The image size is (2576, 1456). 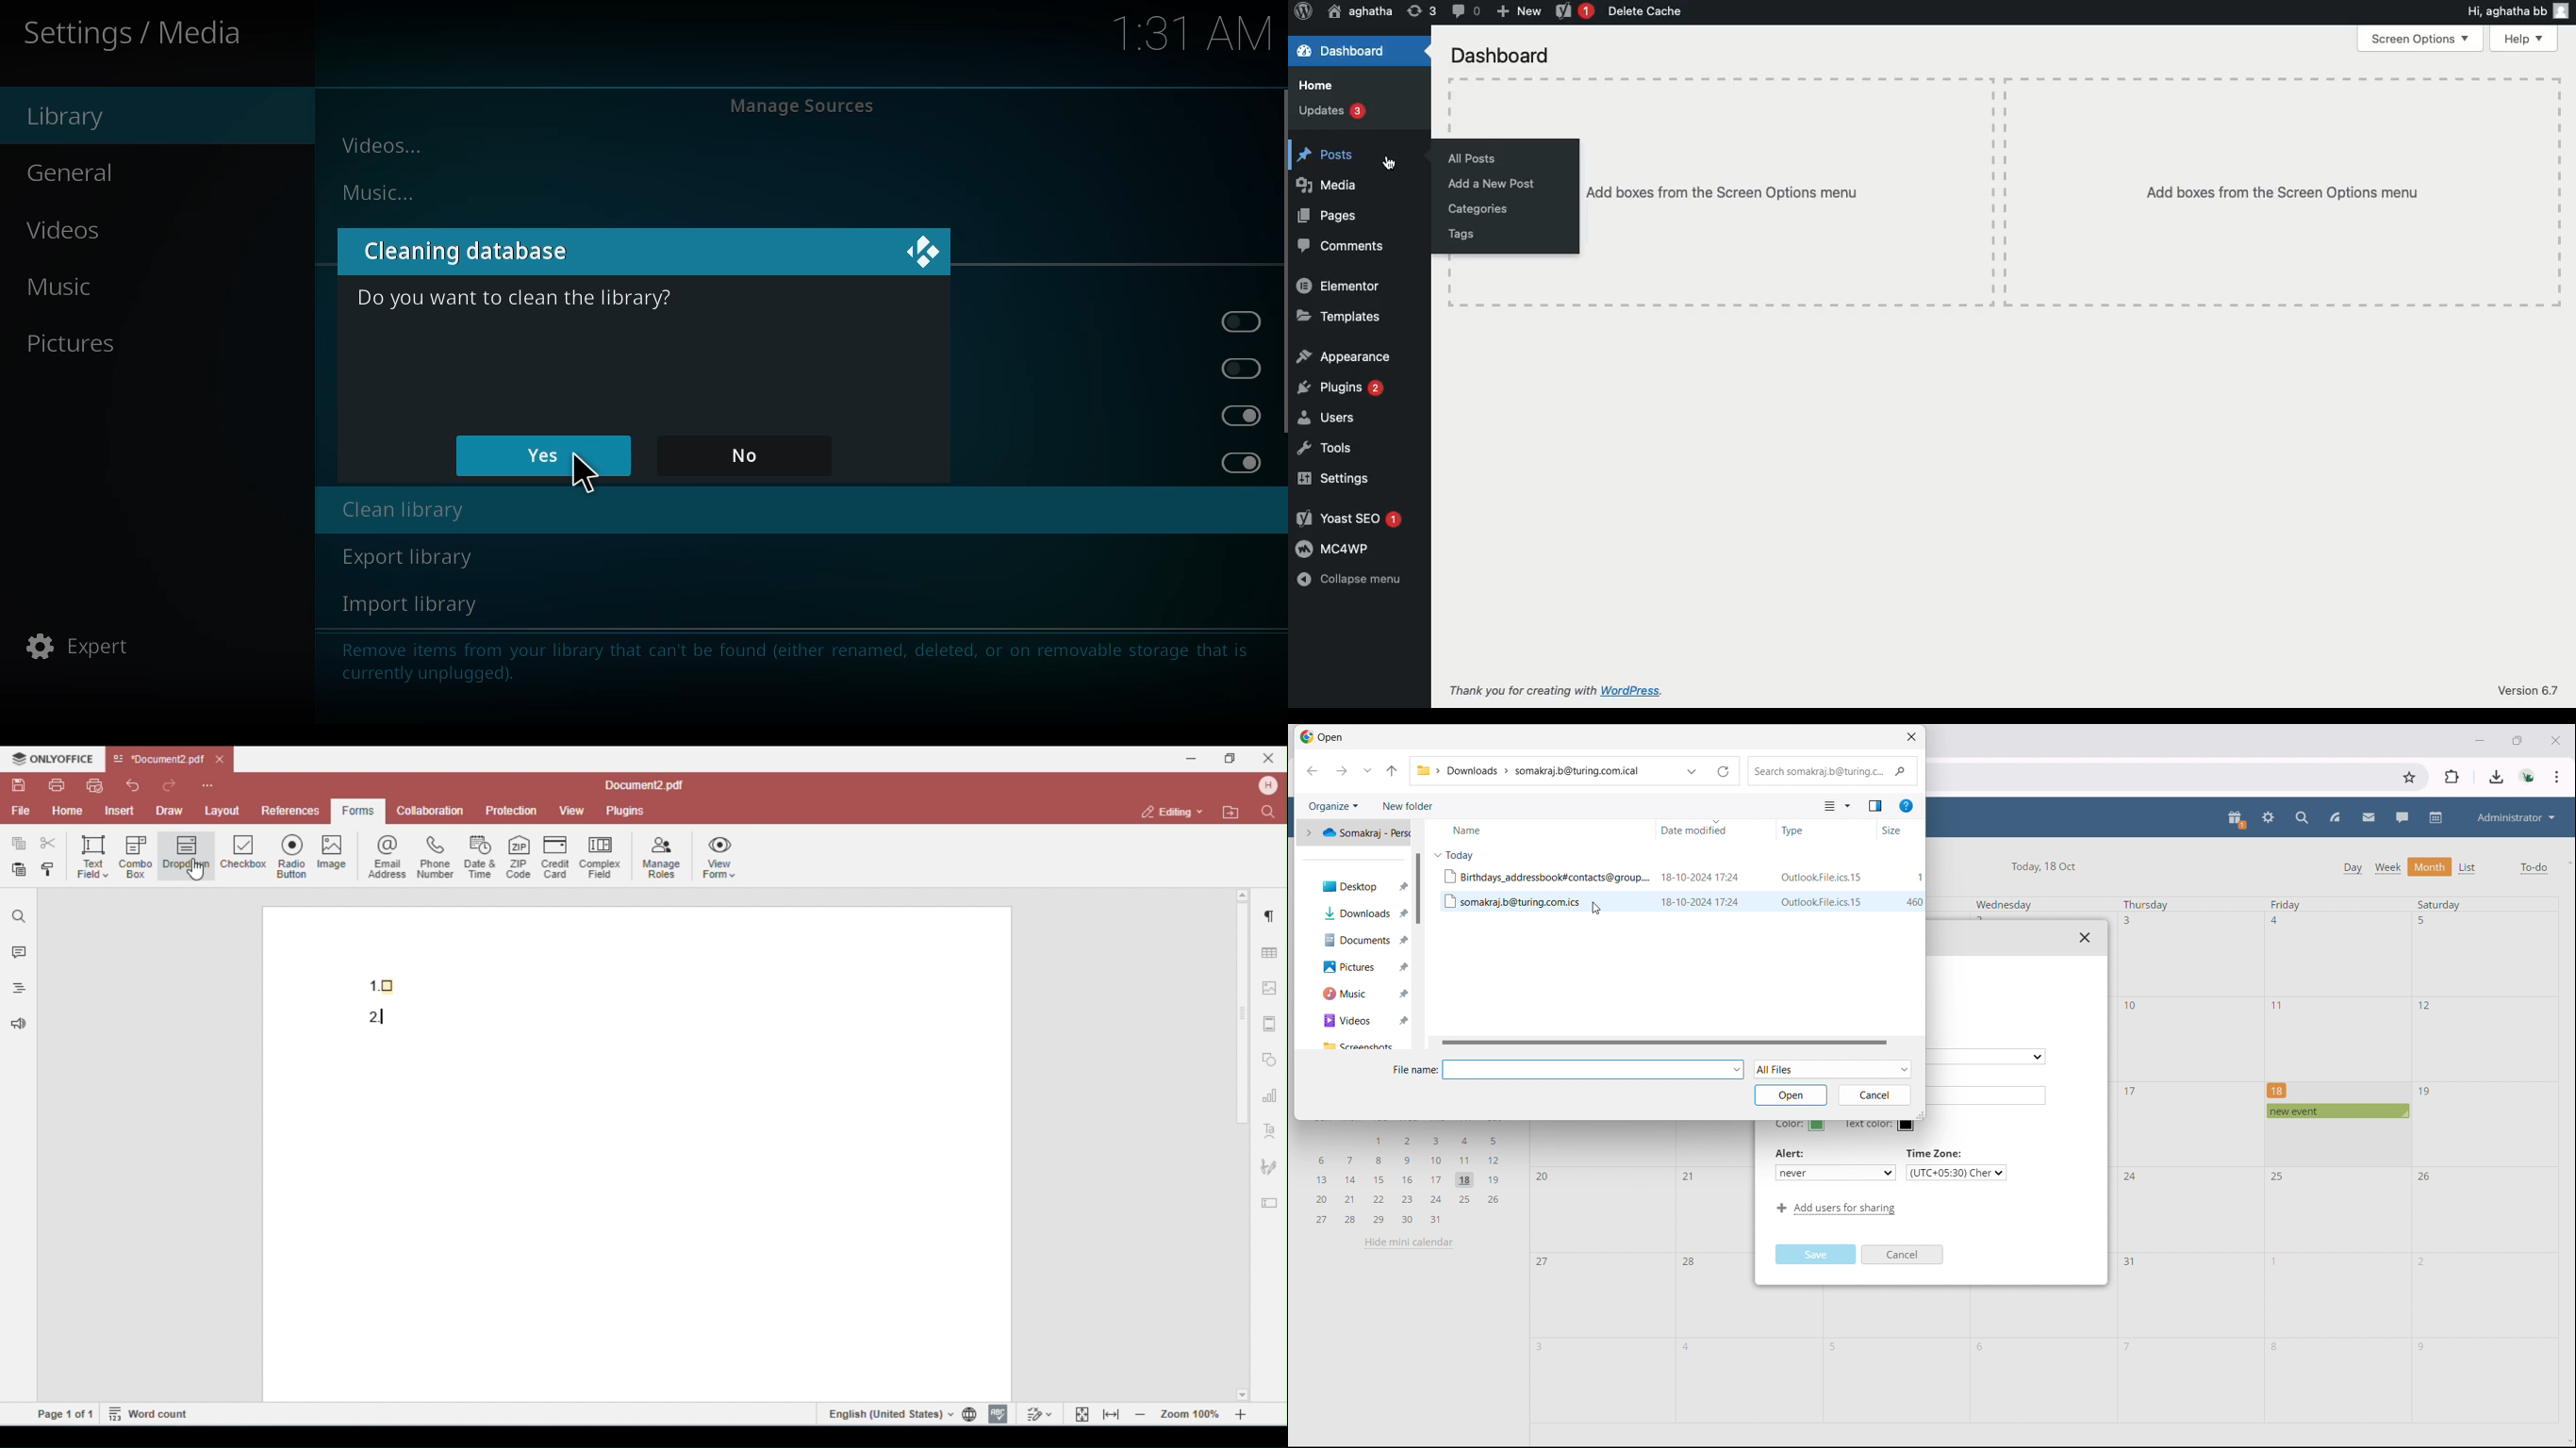 What do you see at coordinates (2529, 691) in the screenshot?
I see `Version 6.7` at bounding box center [2529, 691].